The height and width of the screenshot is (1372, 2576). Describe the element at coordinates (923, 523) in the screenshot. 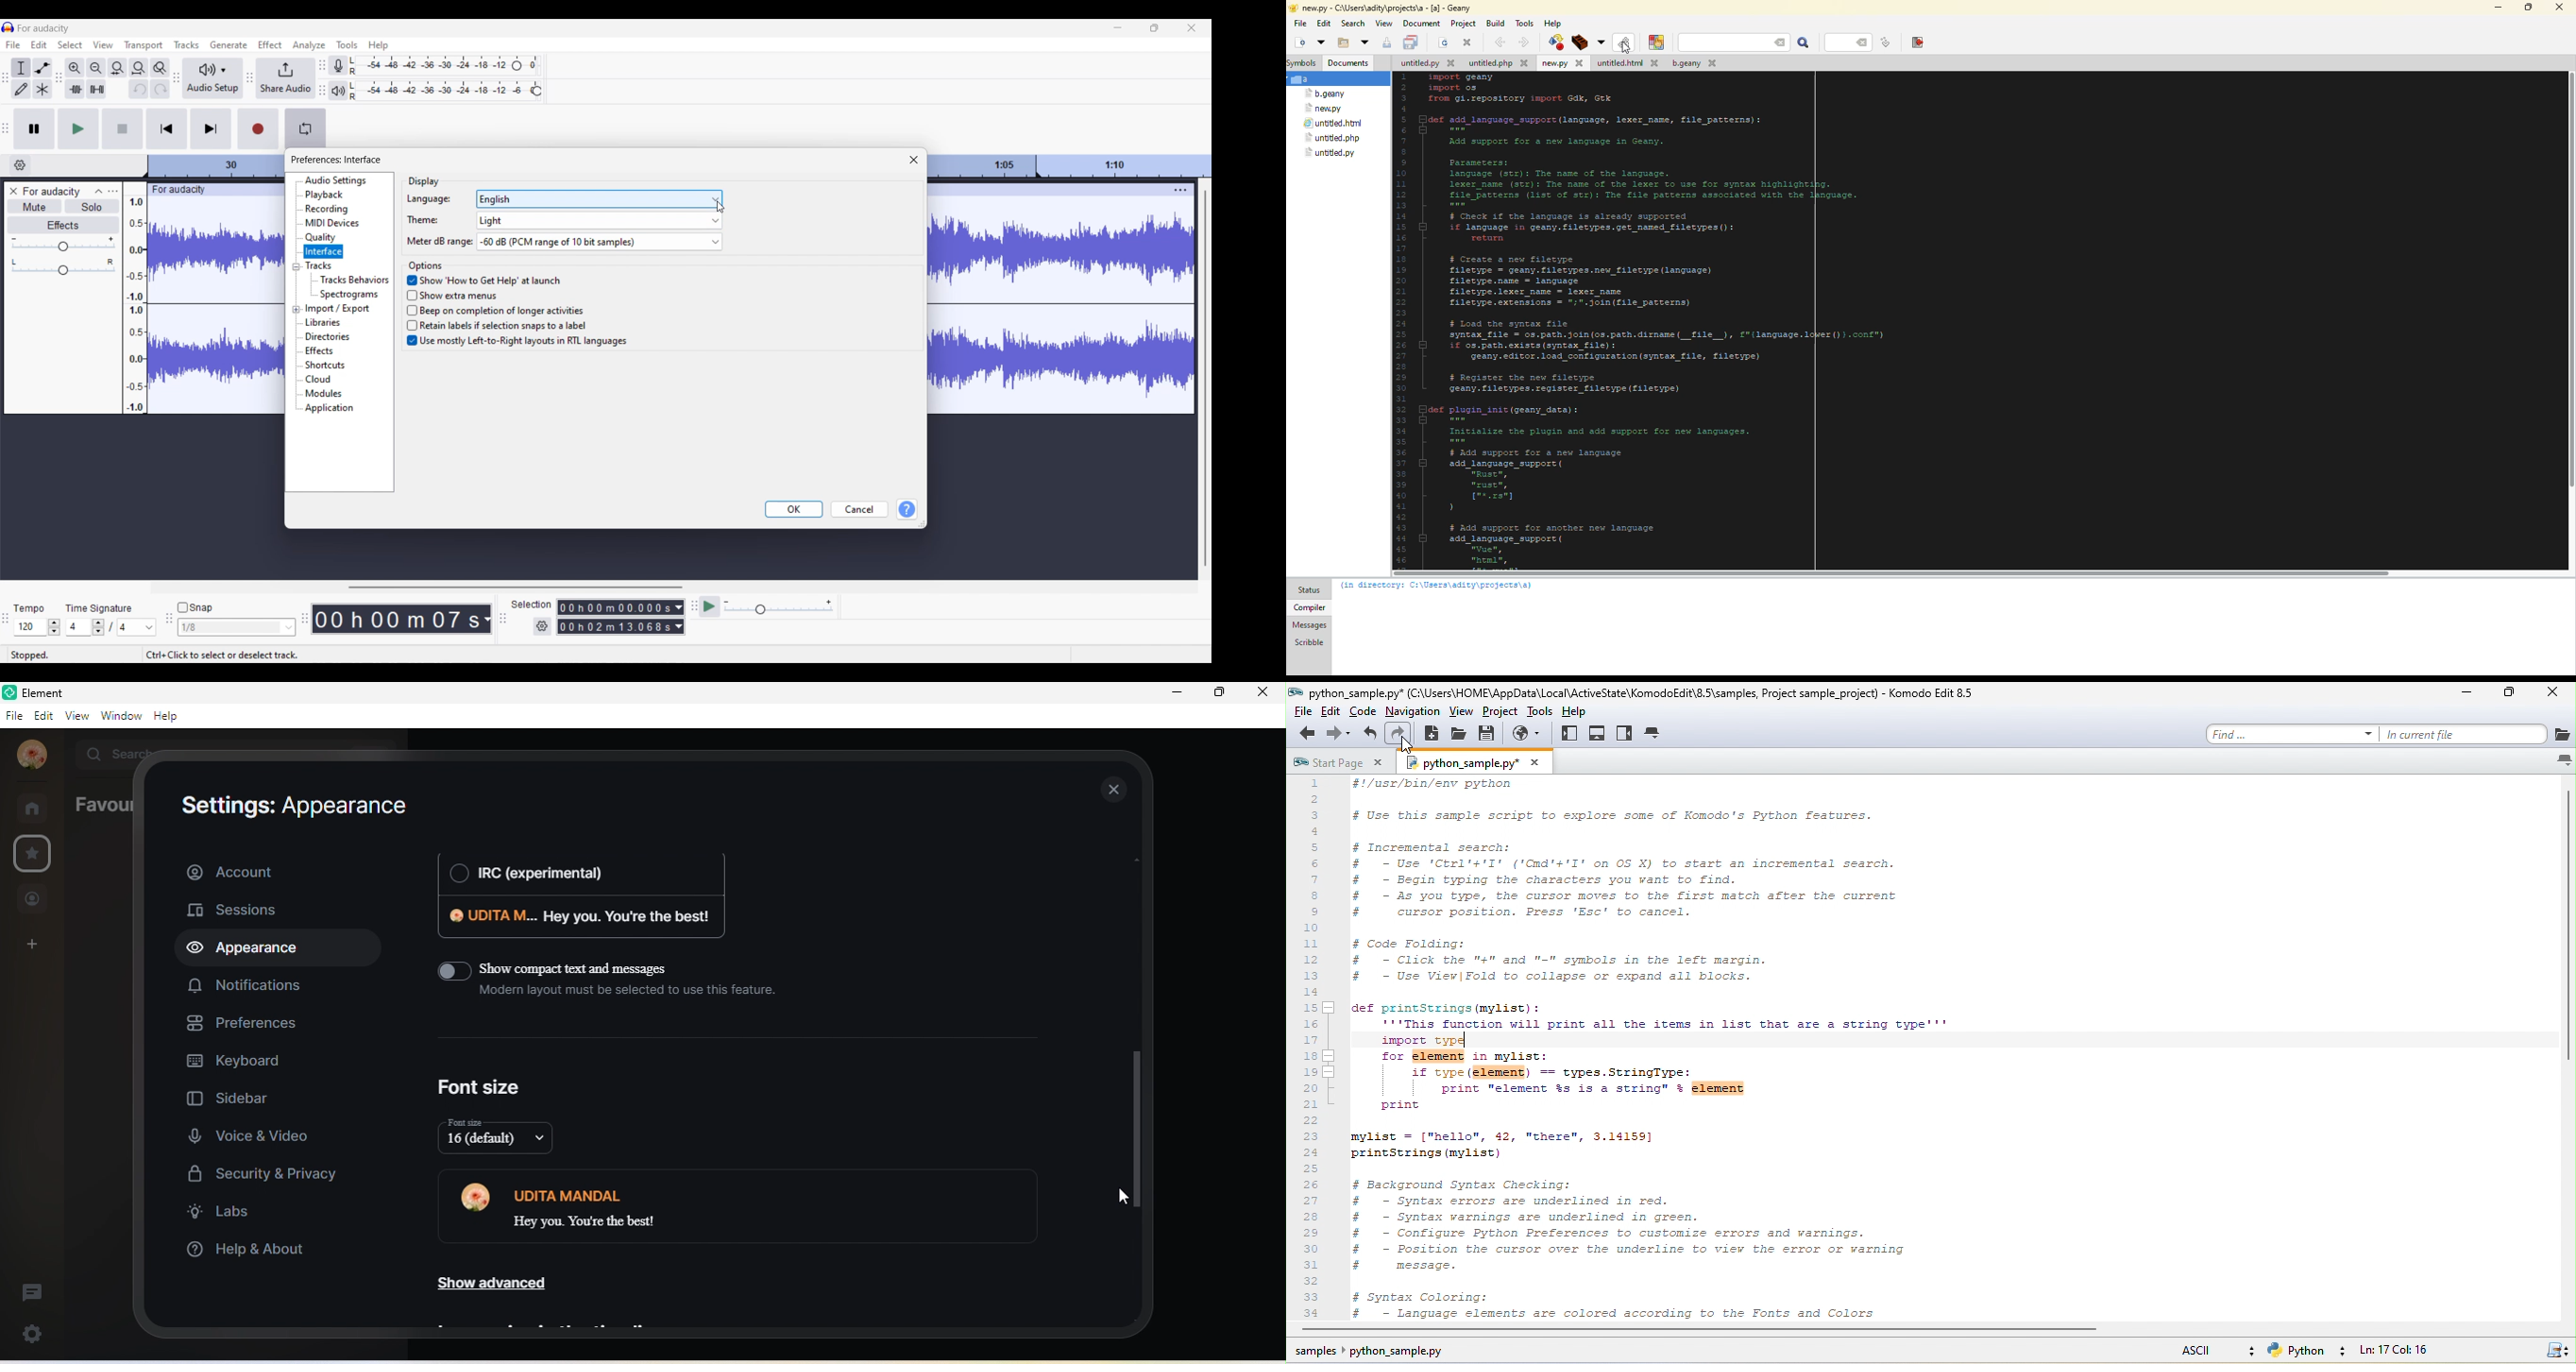

I see `Change dimension of window` at that location.